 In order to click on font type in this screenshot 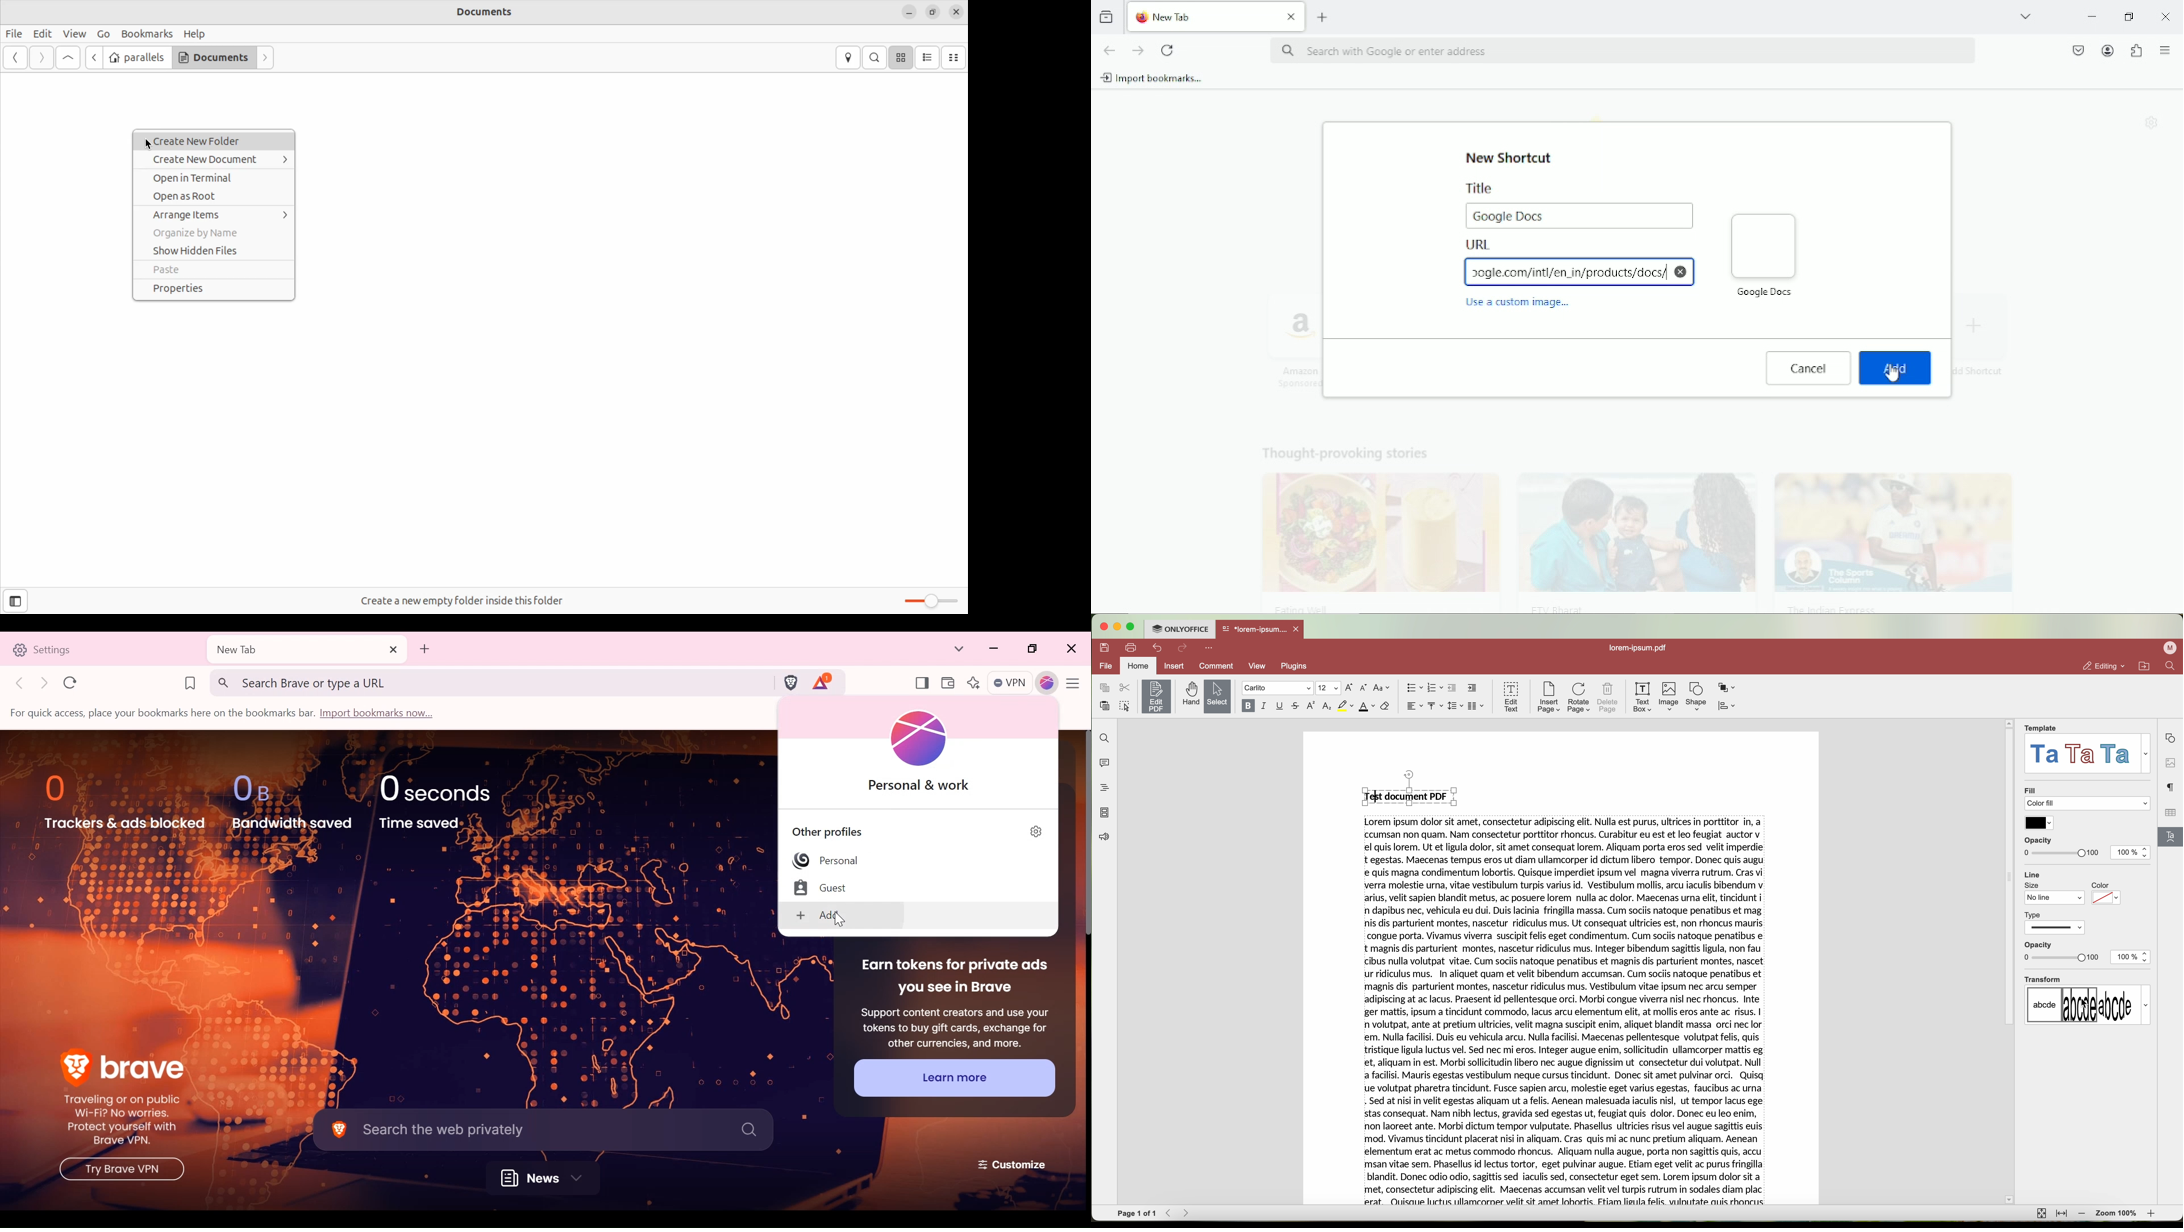, I will do `click(1277, 688)`.